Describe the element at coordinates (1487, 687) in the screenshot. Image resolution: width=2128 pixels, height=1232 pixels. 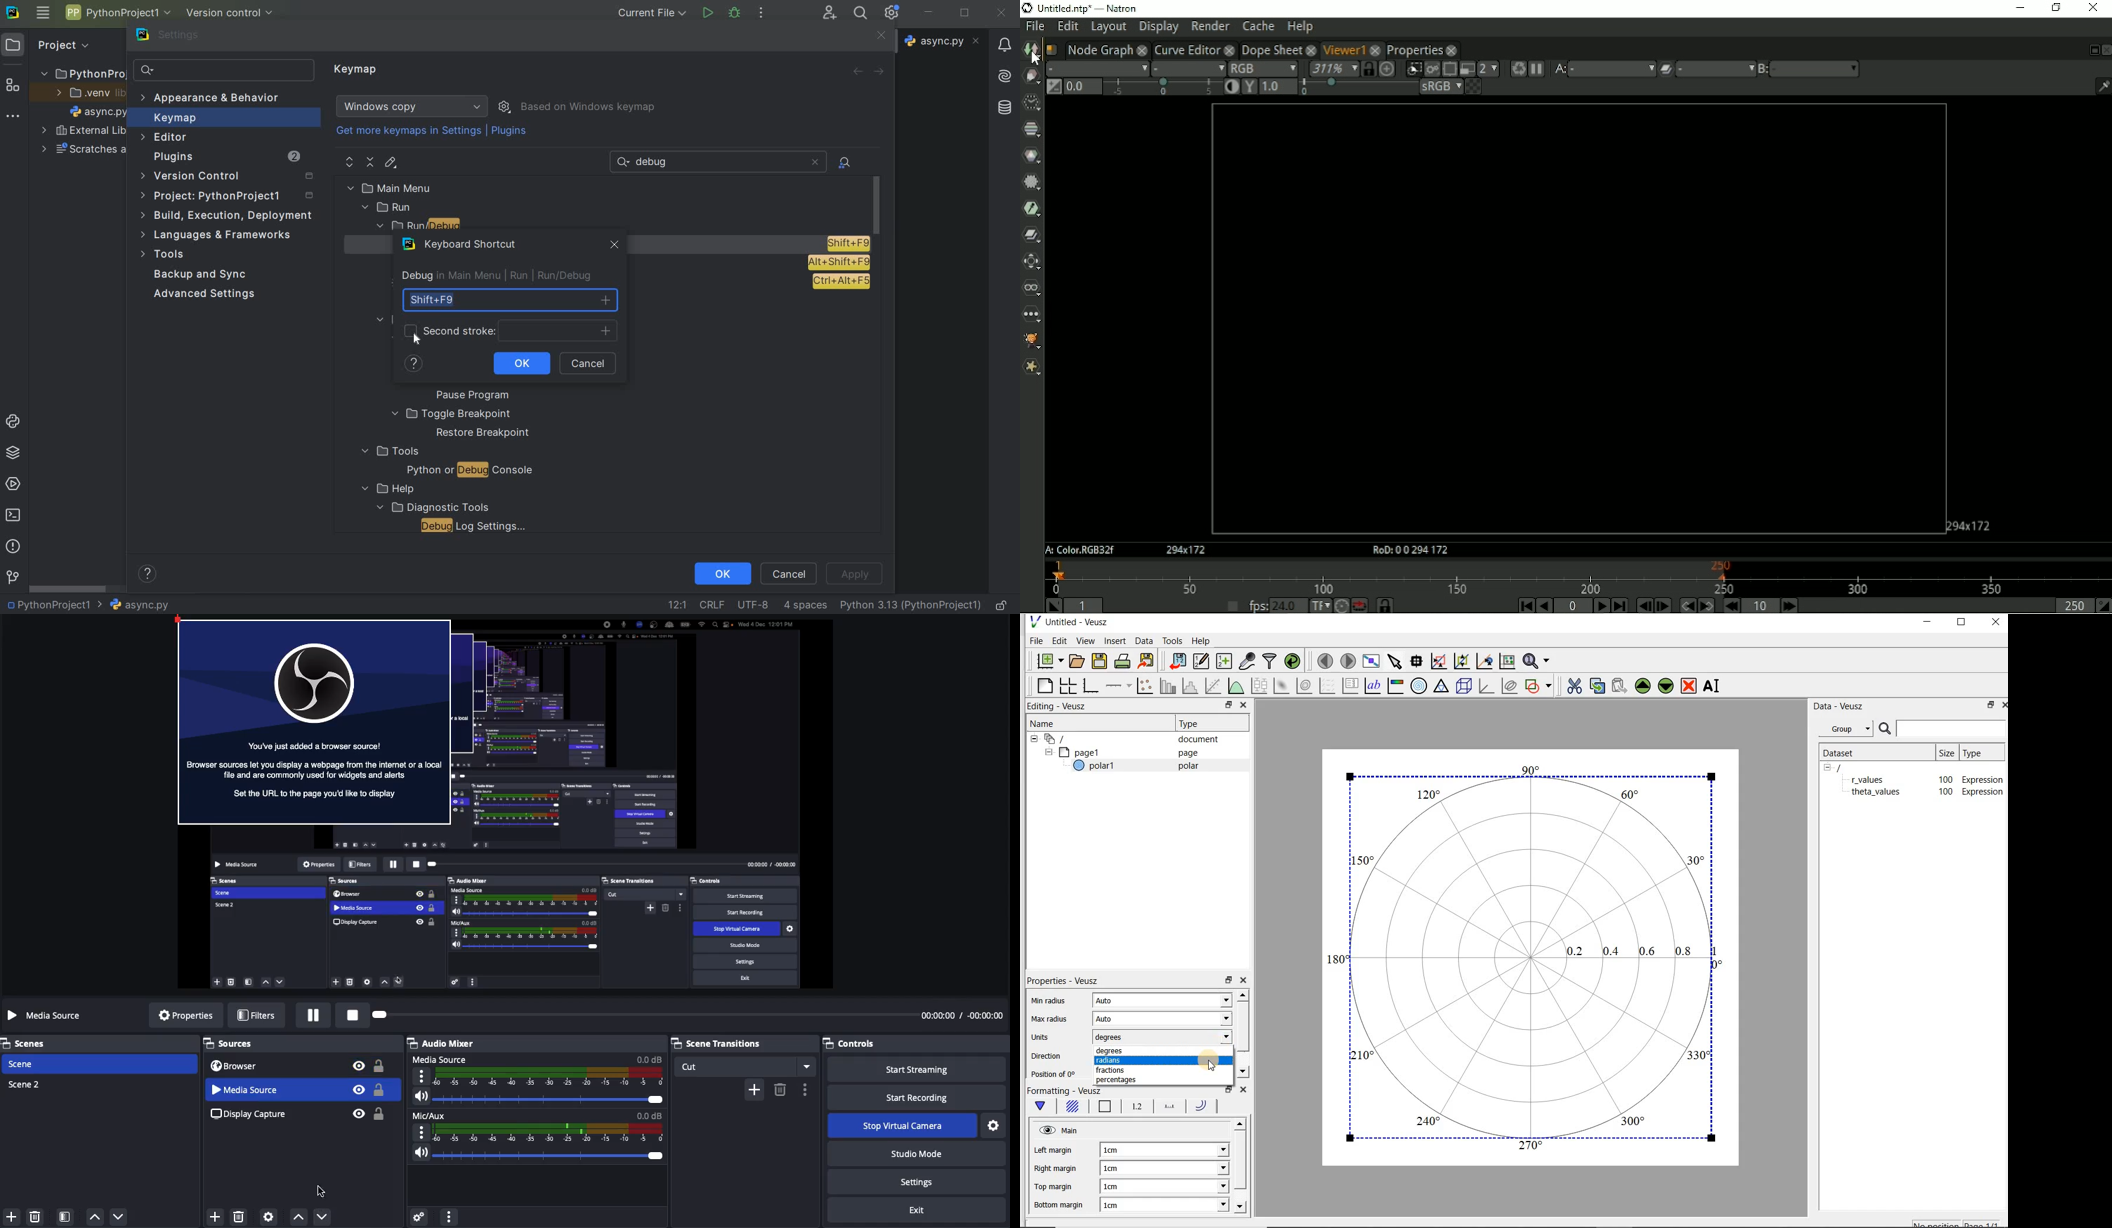
I see `3d graph` at that location.